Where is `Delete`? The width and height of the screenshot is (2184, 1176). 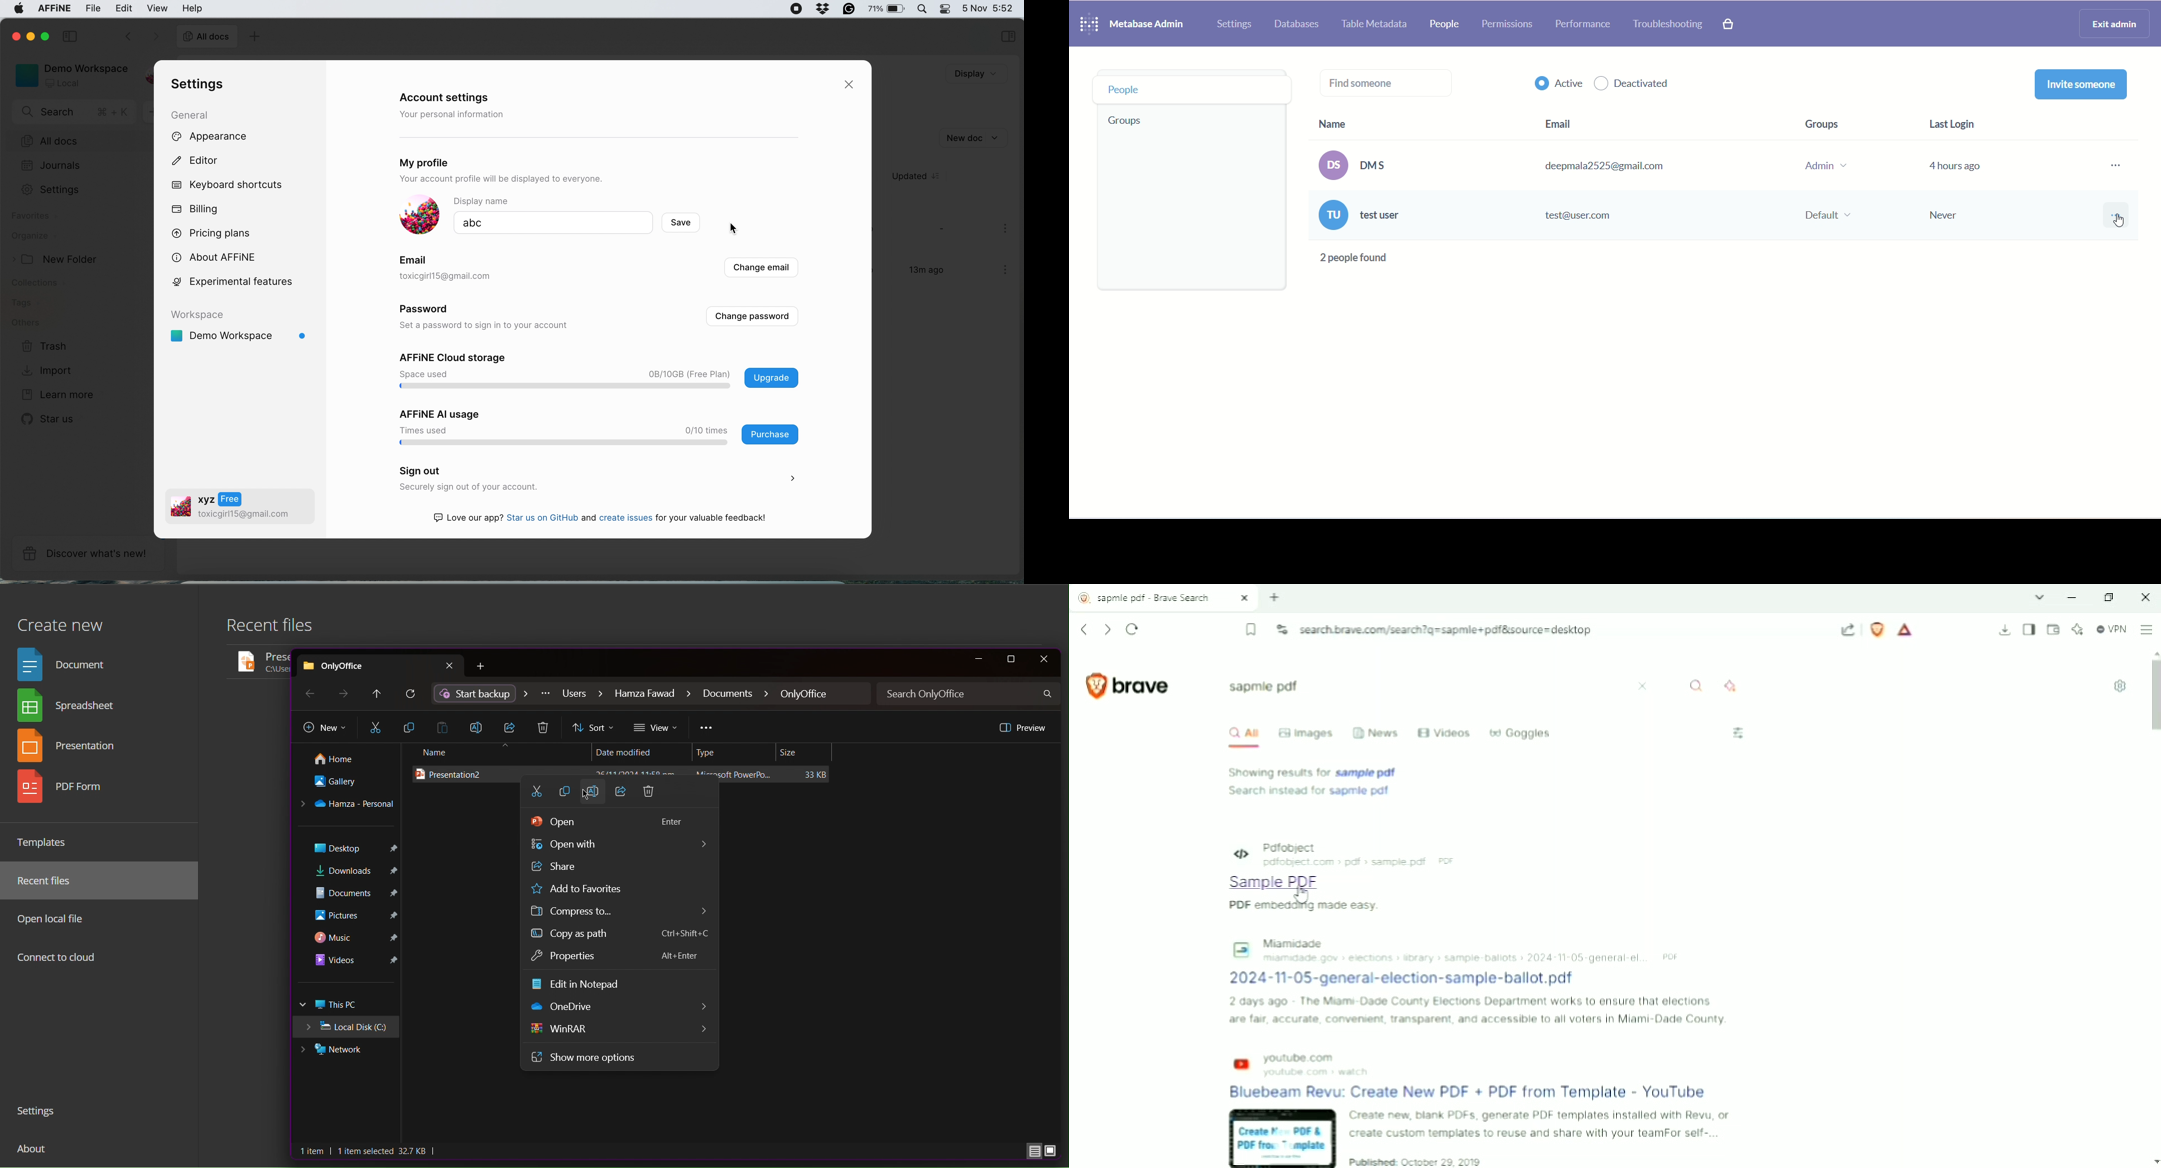 Delete is located at coordinates (649, 797).